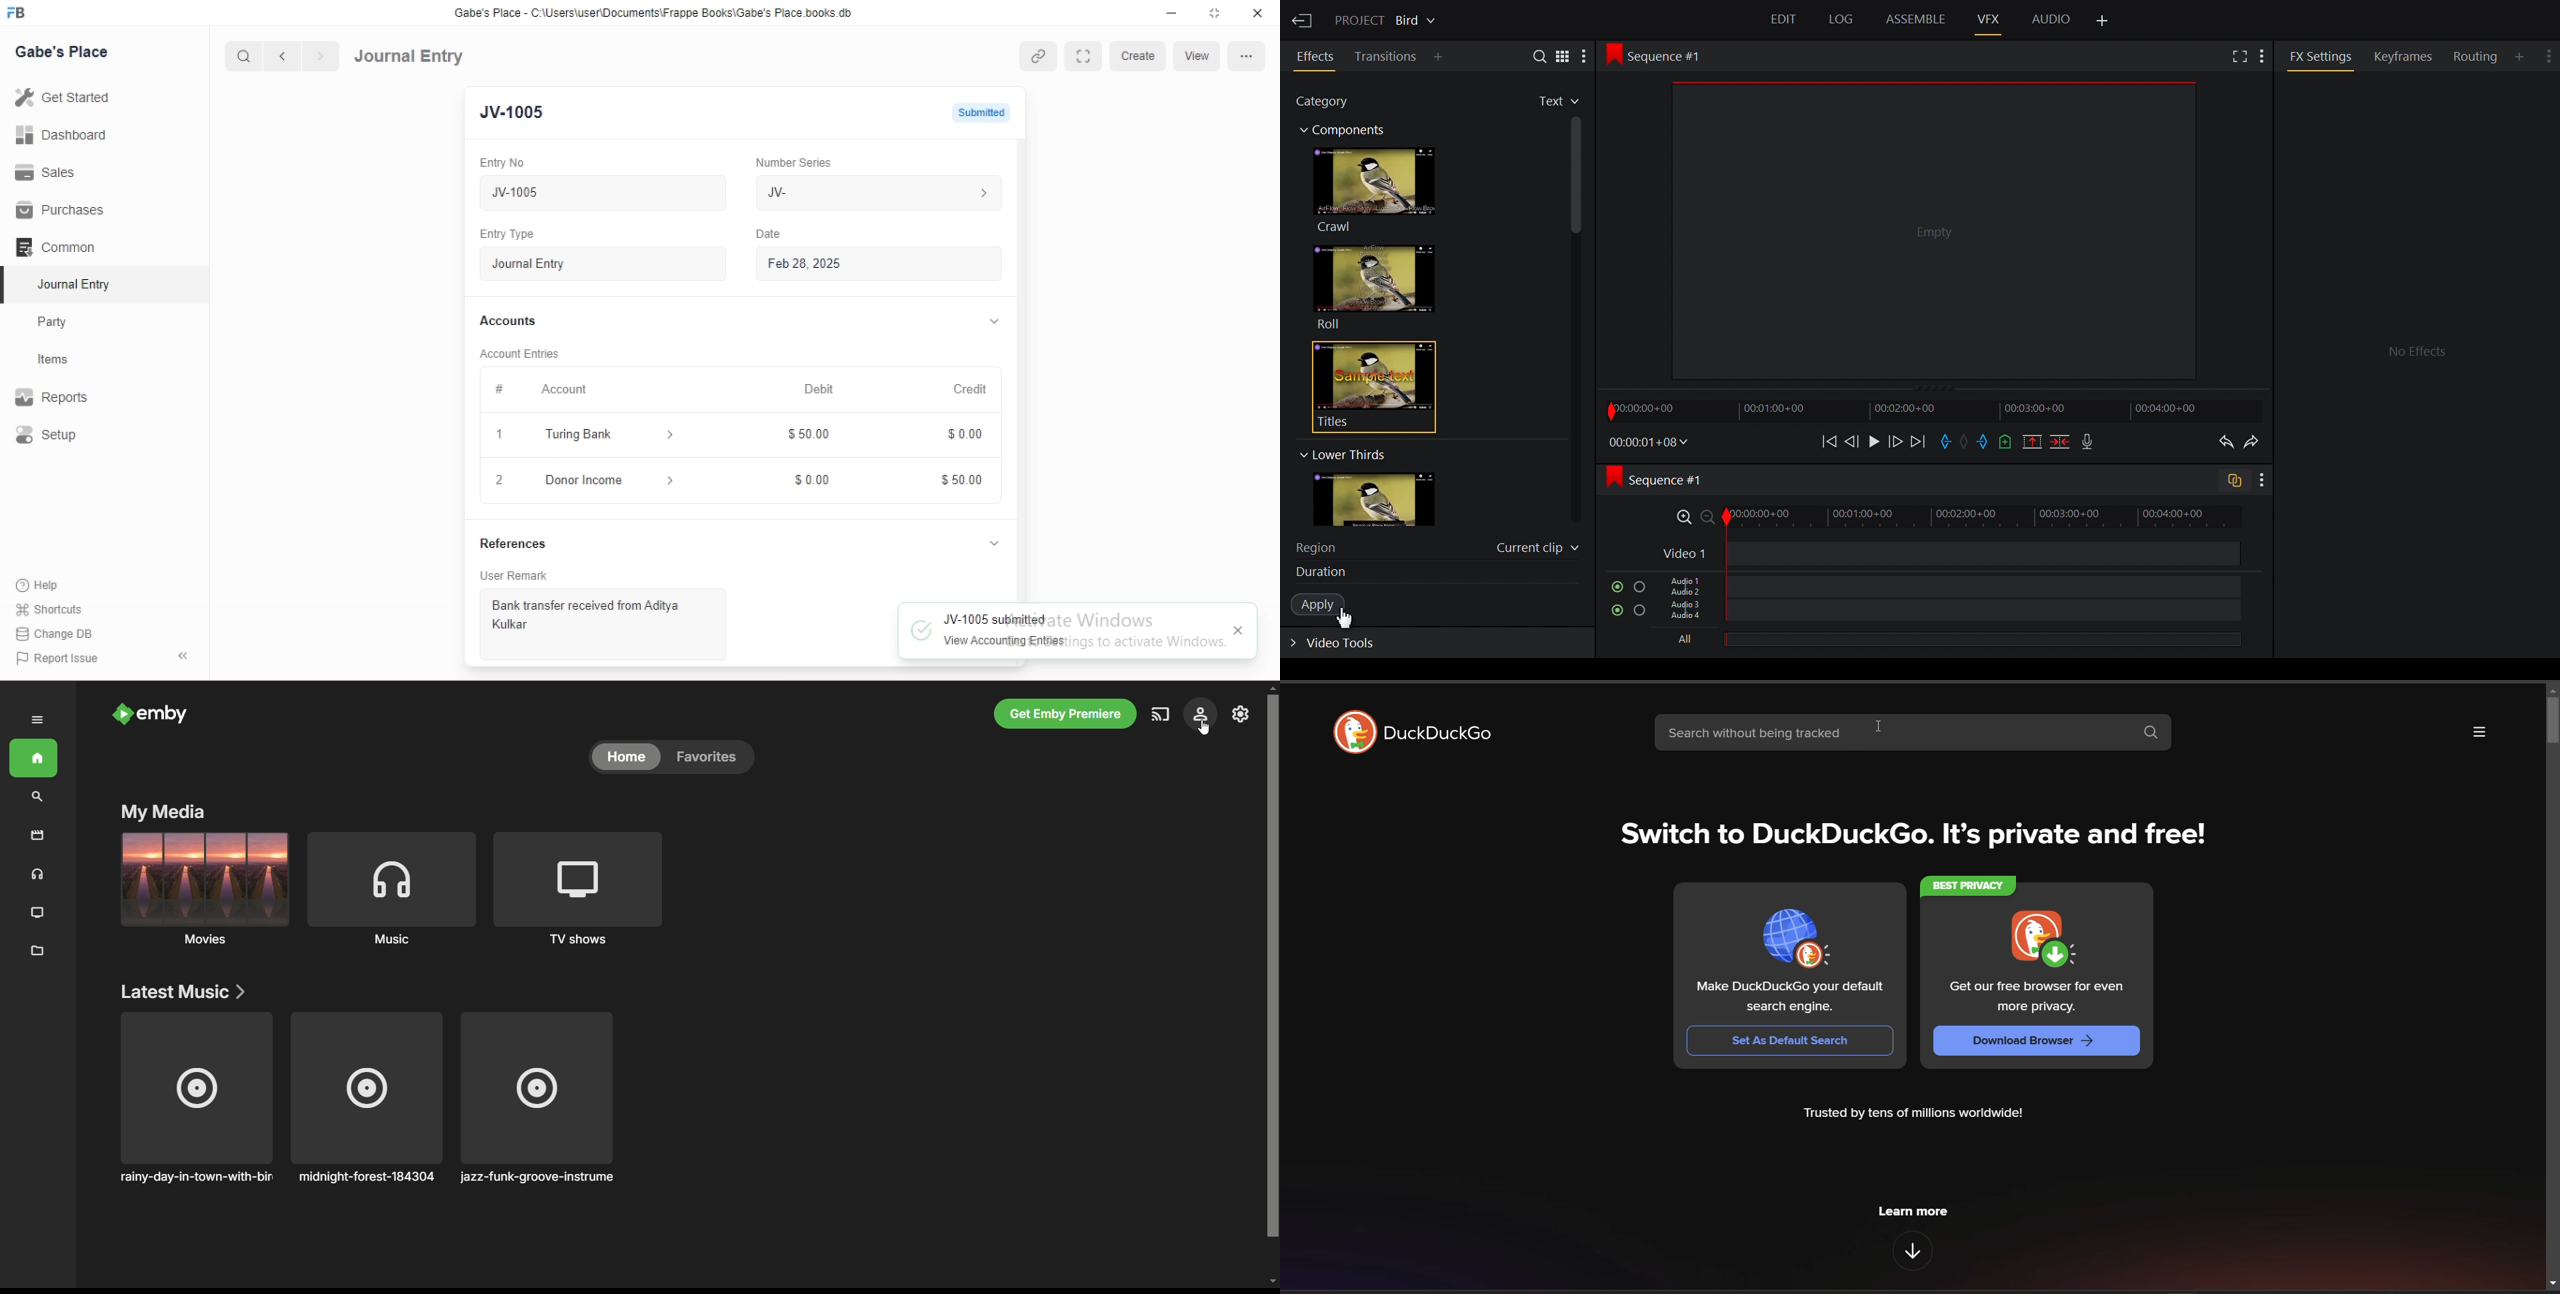  Describe the element at coordinates (1244, 54) in the screenshot. I see `options` at that location.